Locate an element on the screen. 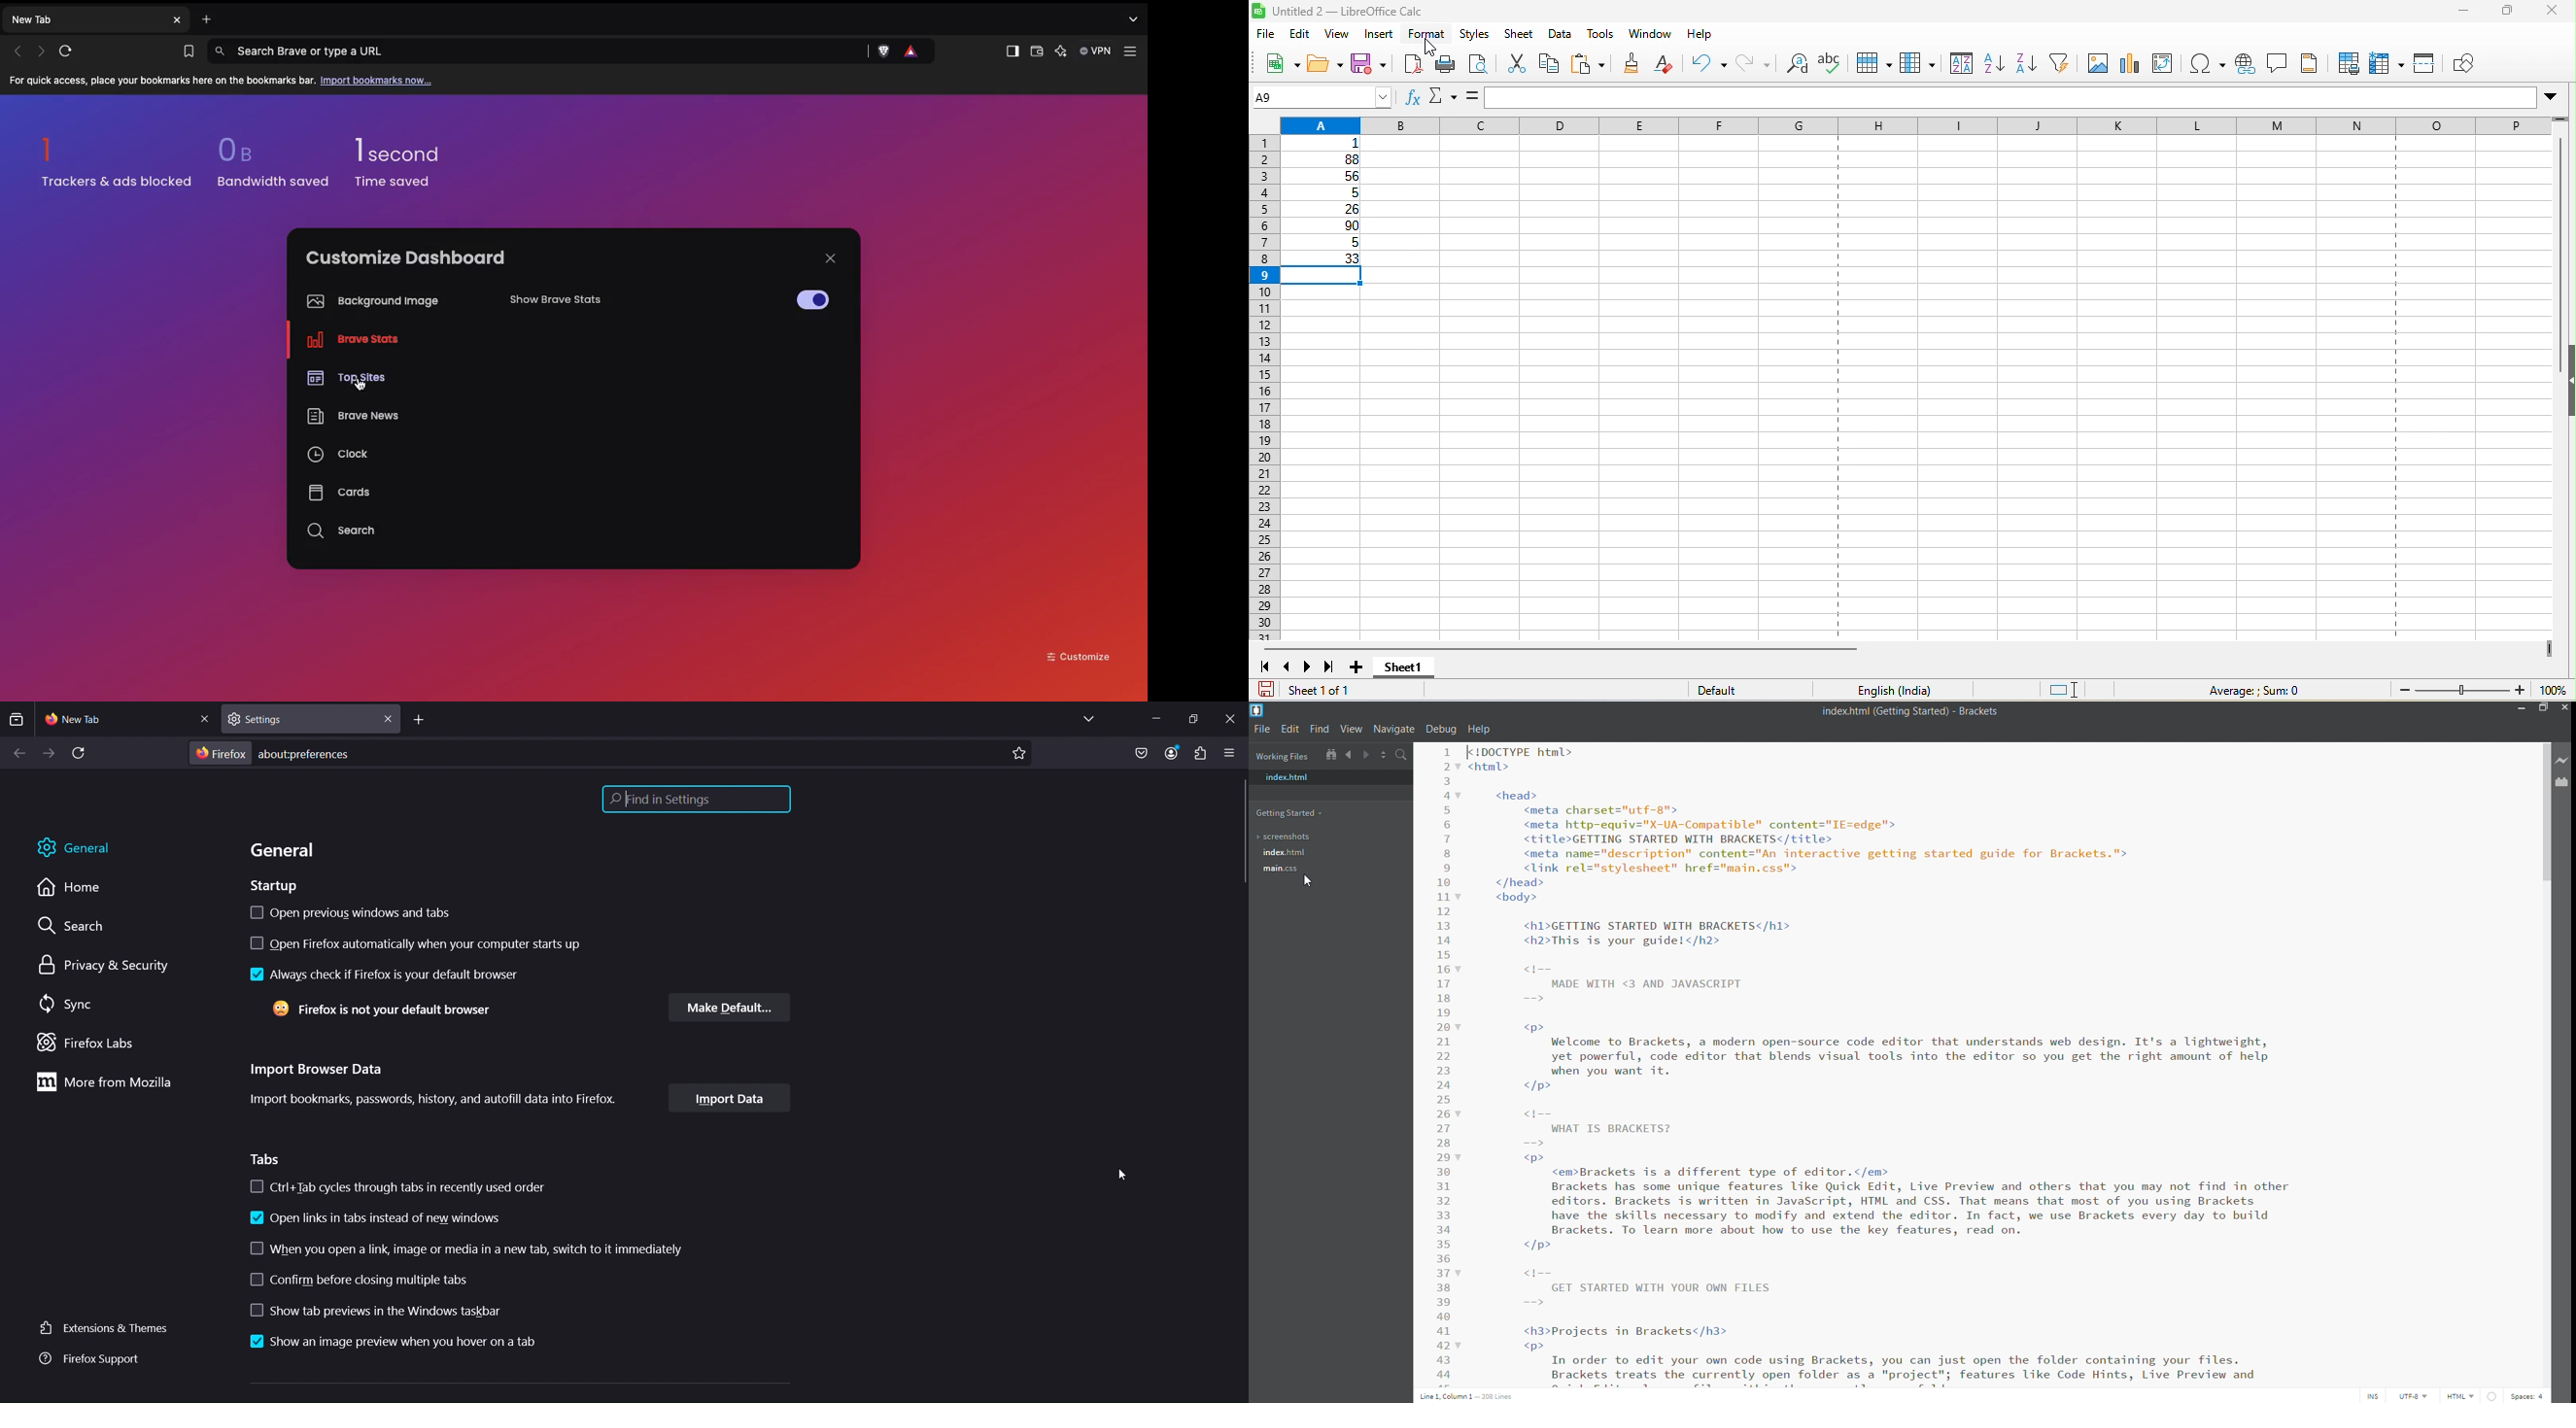 The height and width of the screenshot is (1428, 2576). Open firefox automatically is located at coordinates (417, 941).